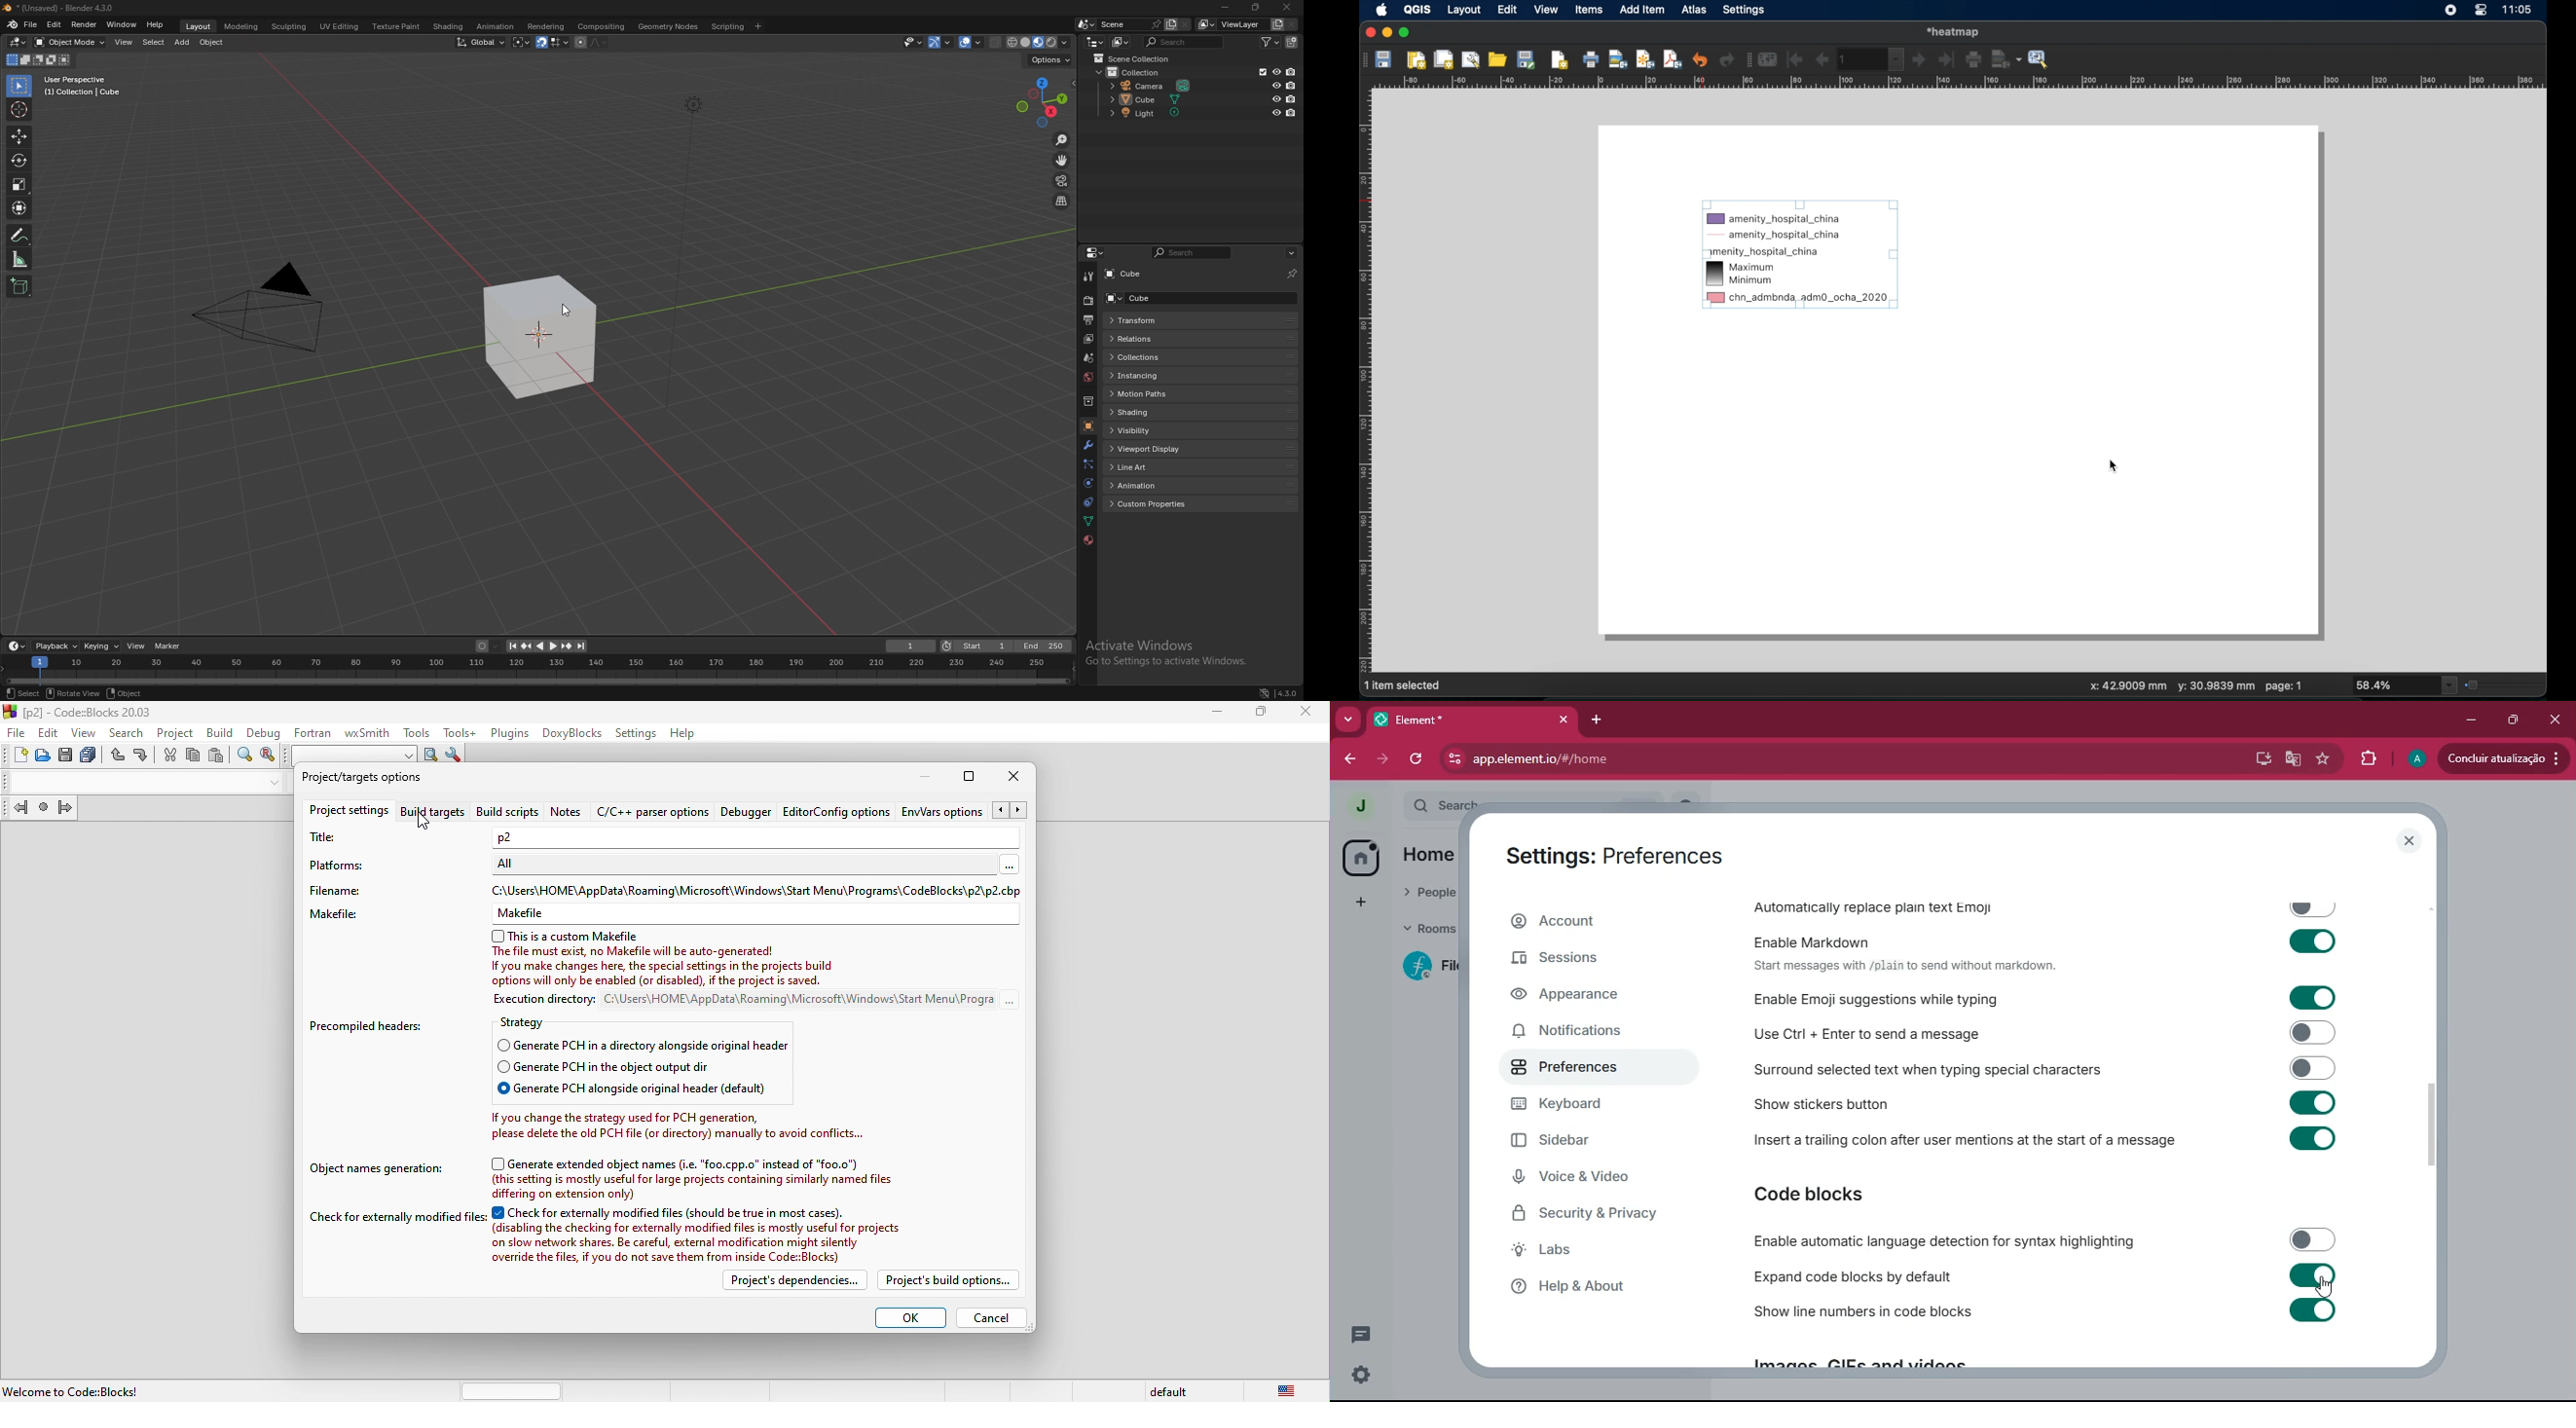 The image size is (2576, 1428). What do you see at coordinates (570, 813) in the screenshot?
I see `notes` at bounding box center [570, 813].